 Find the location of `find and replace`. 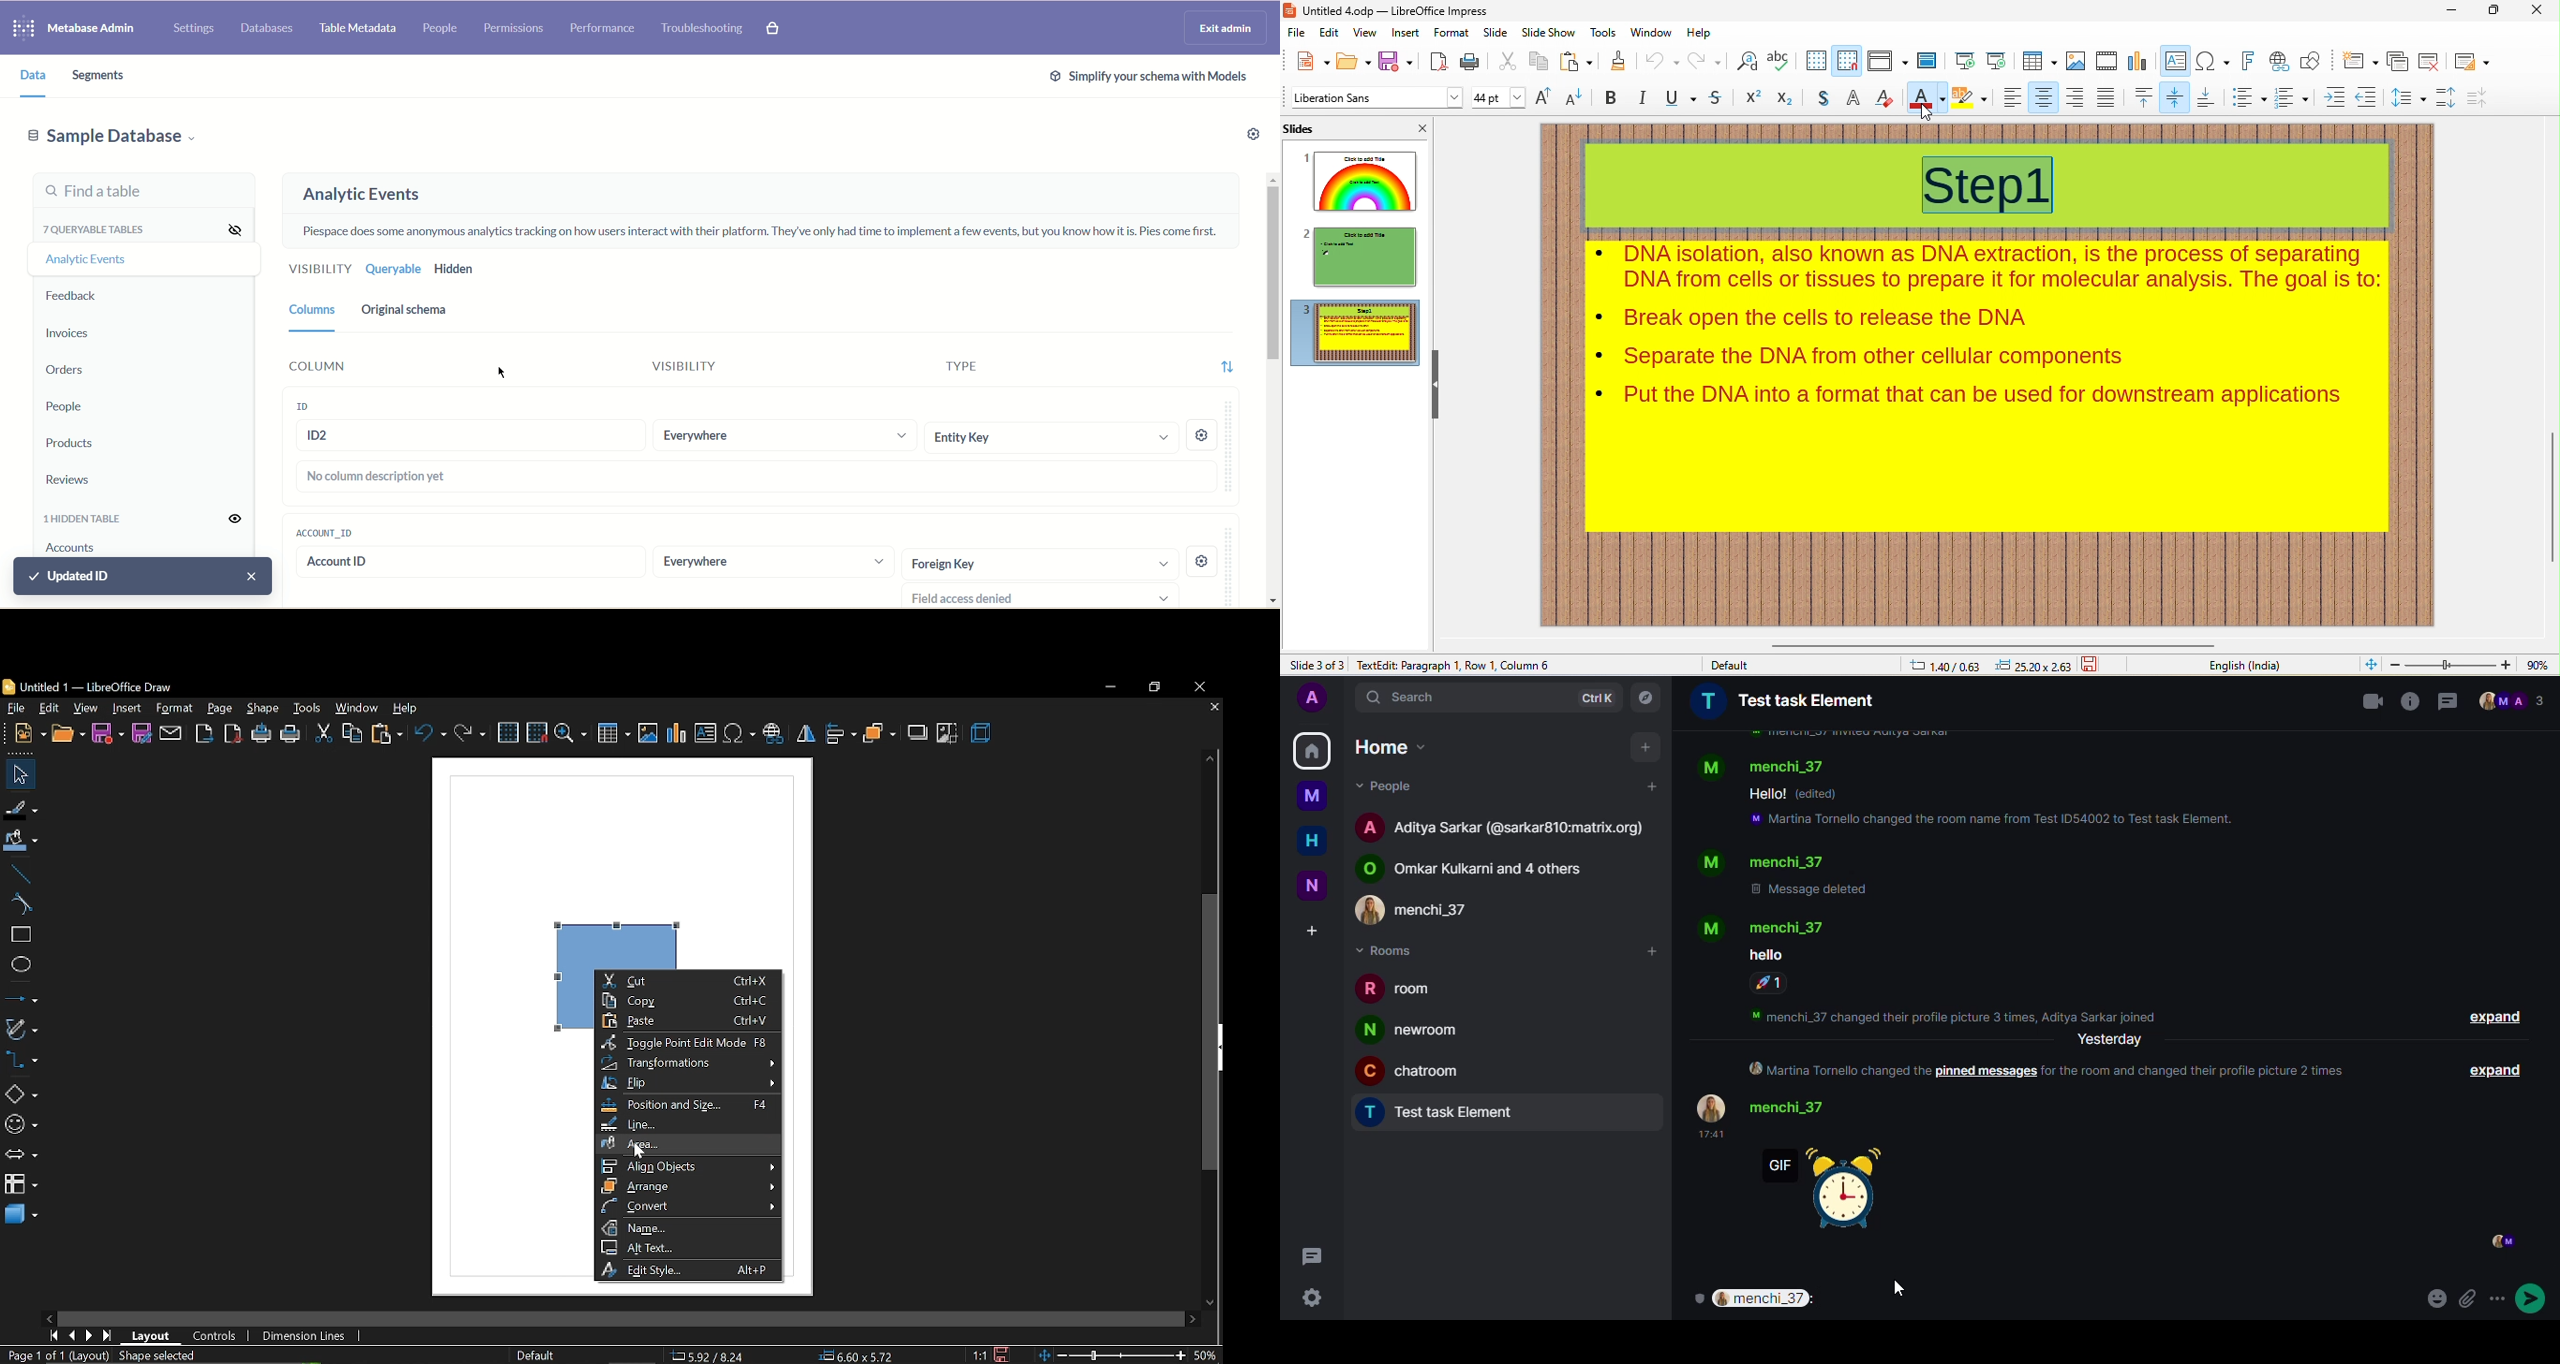

find and replace is located at coordinates (1748, 61).